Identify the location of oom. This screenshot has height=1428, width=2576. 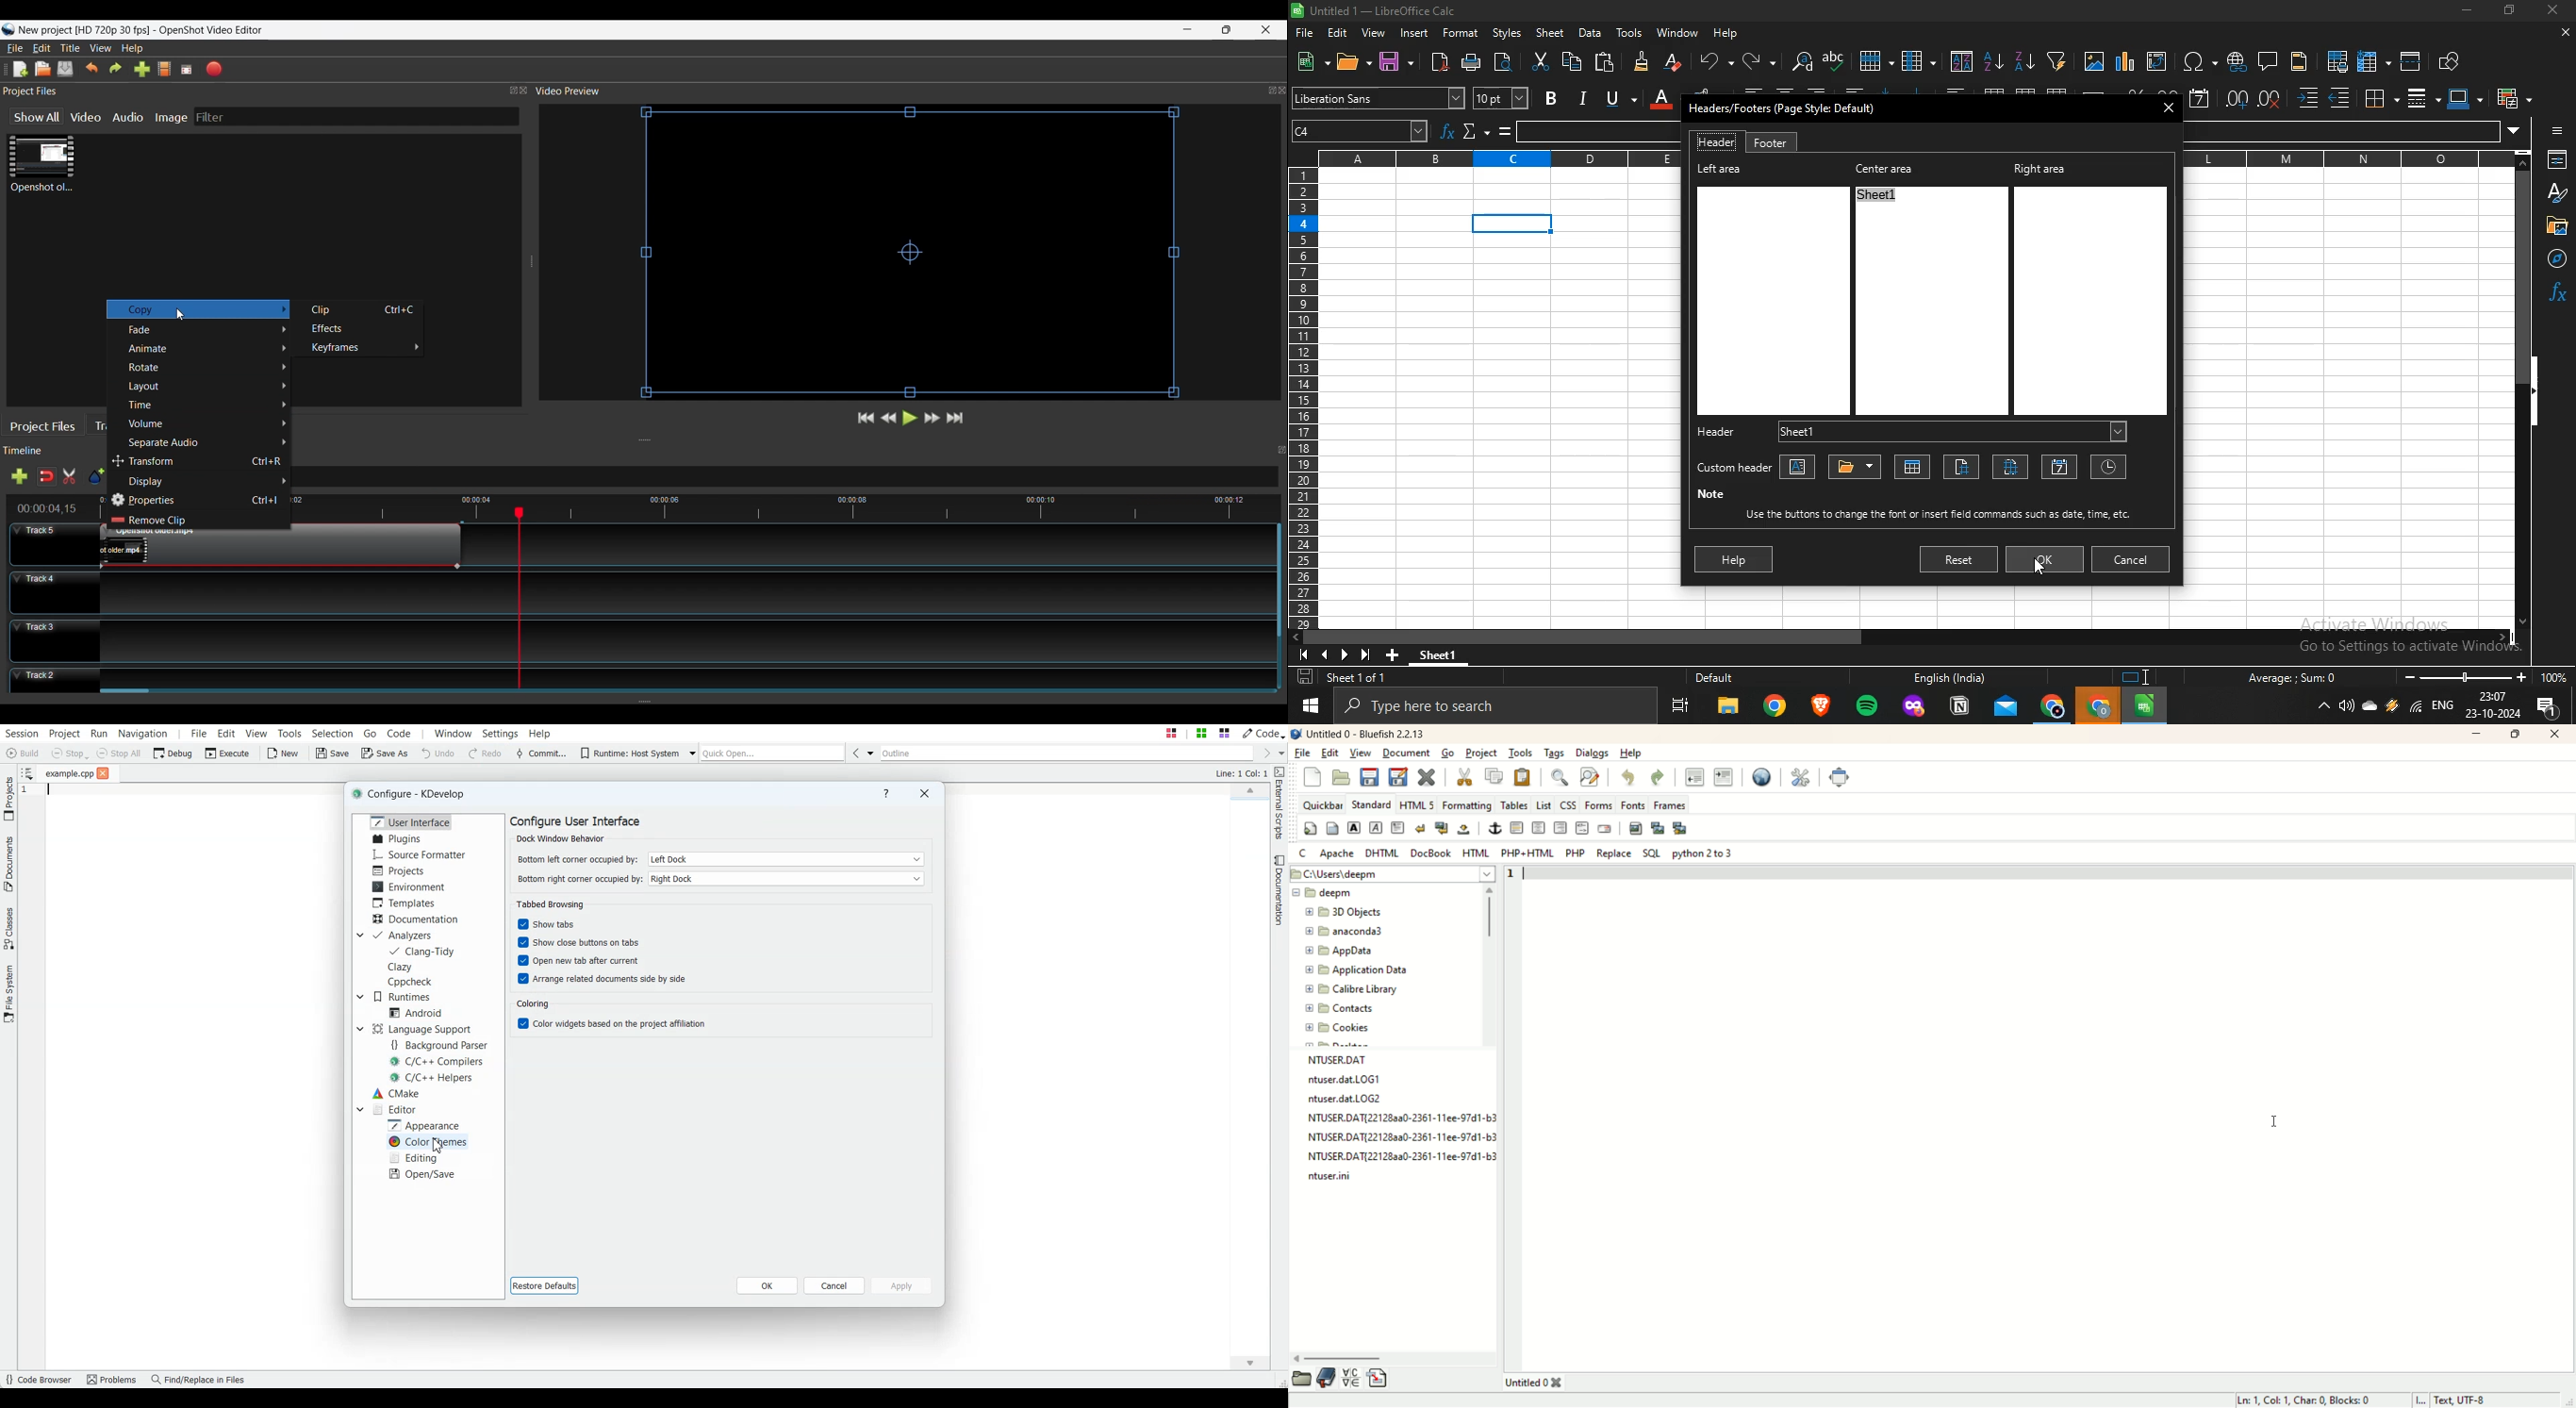
(2484, 675).